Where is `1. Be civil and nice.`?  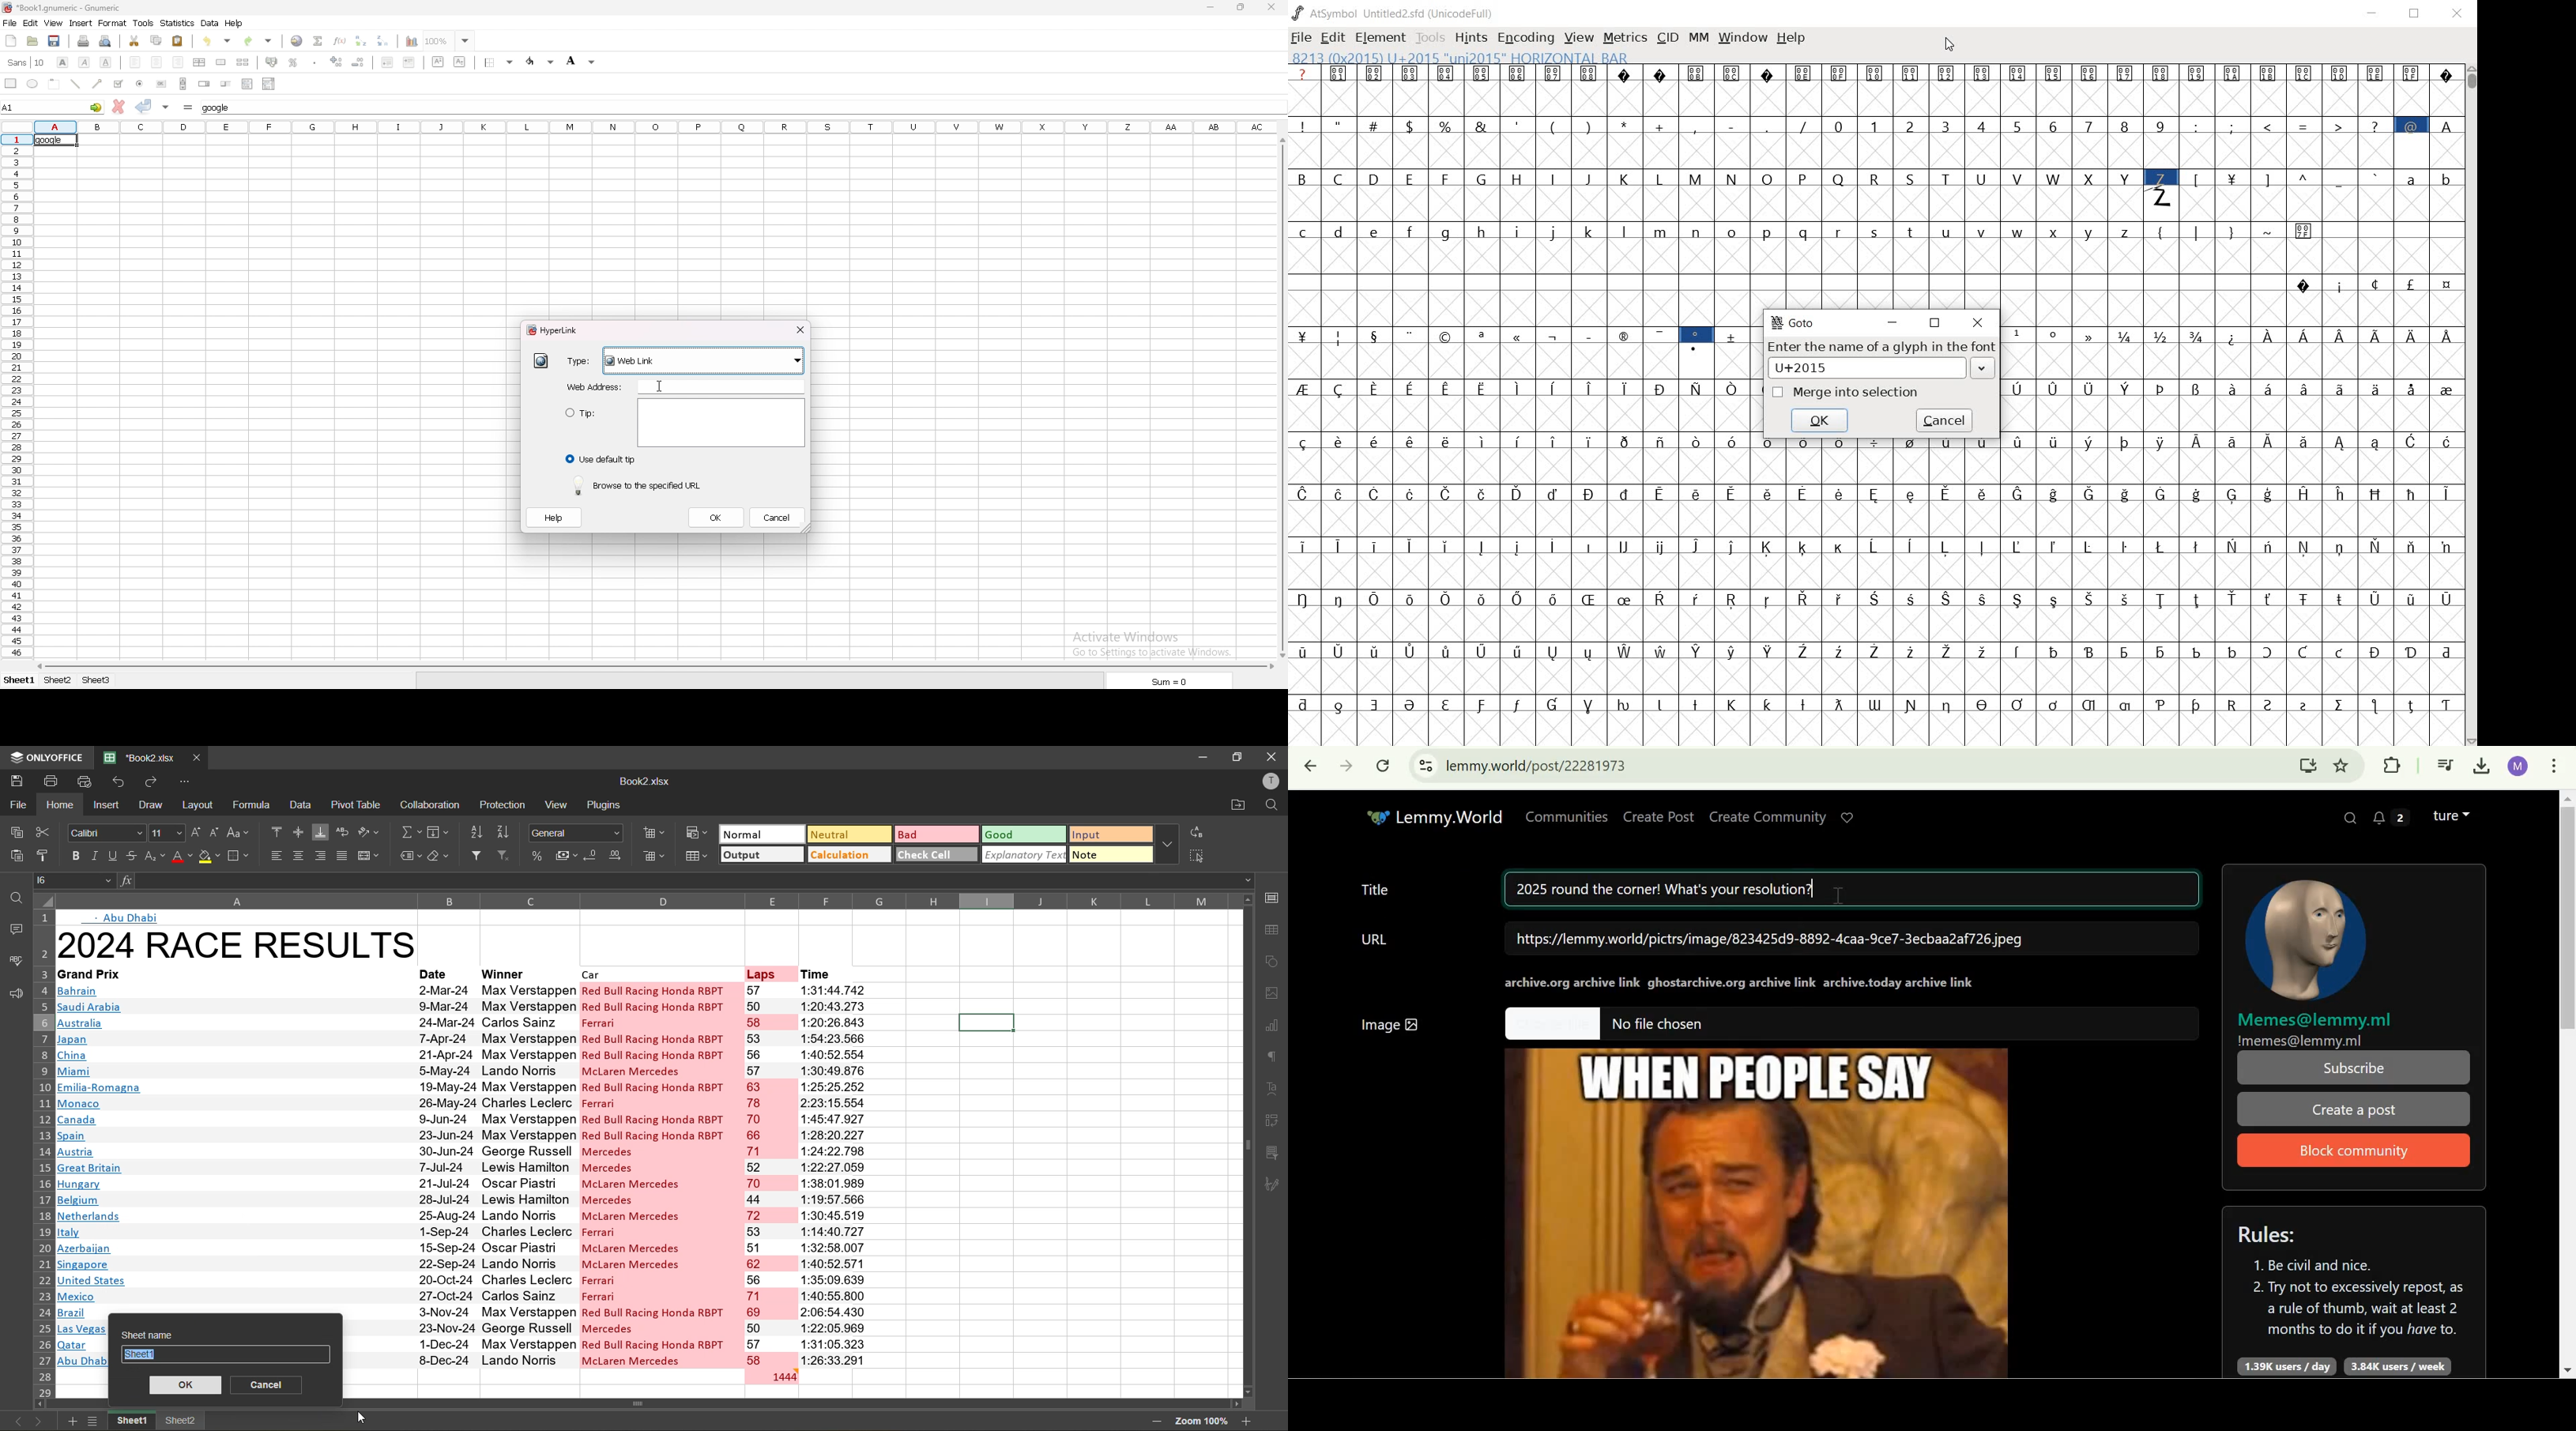 1. Be civil and nice. is located at coordinates (2321, 1266).